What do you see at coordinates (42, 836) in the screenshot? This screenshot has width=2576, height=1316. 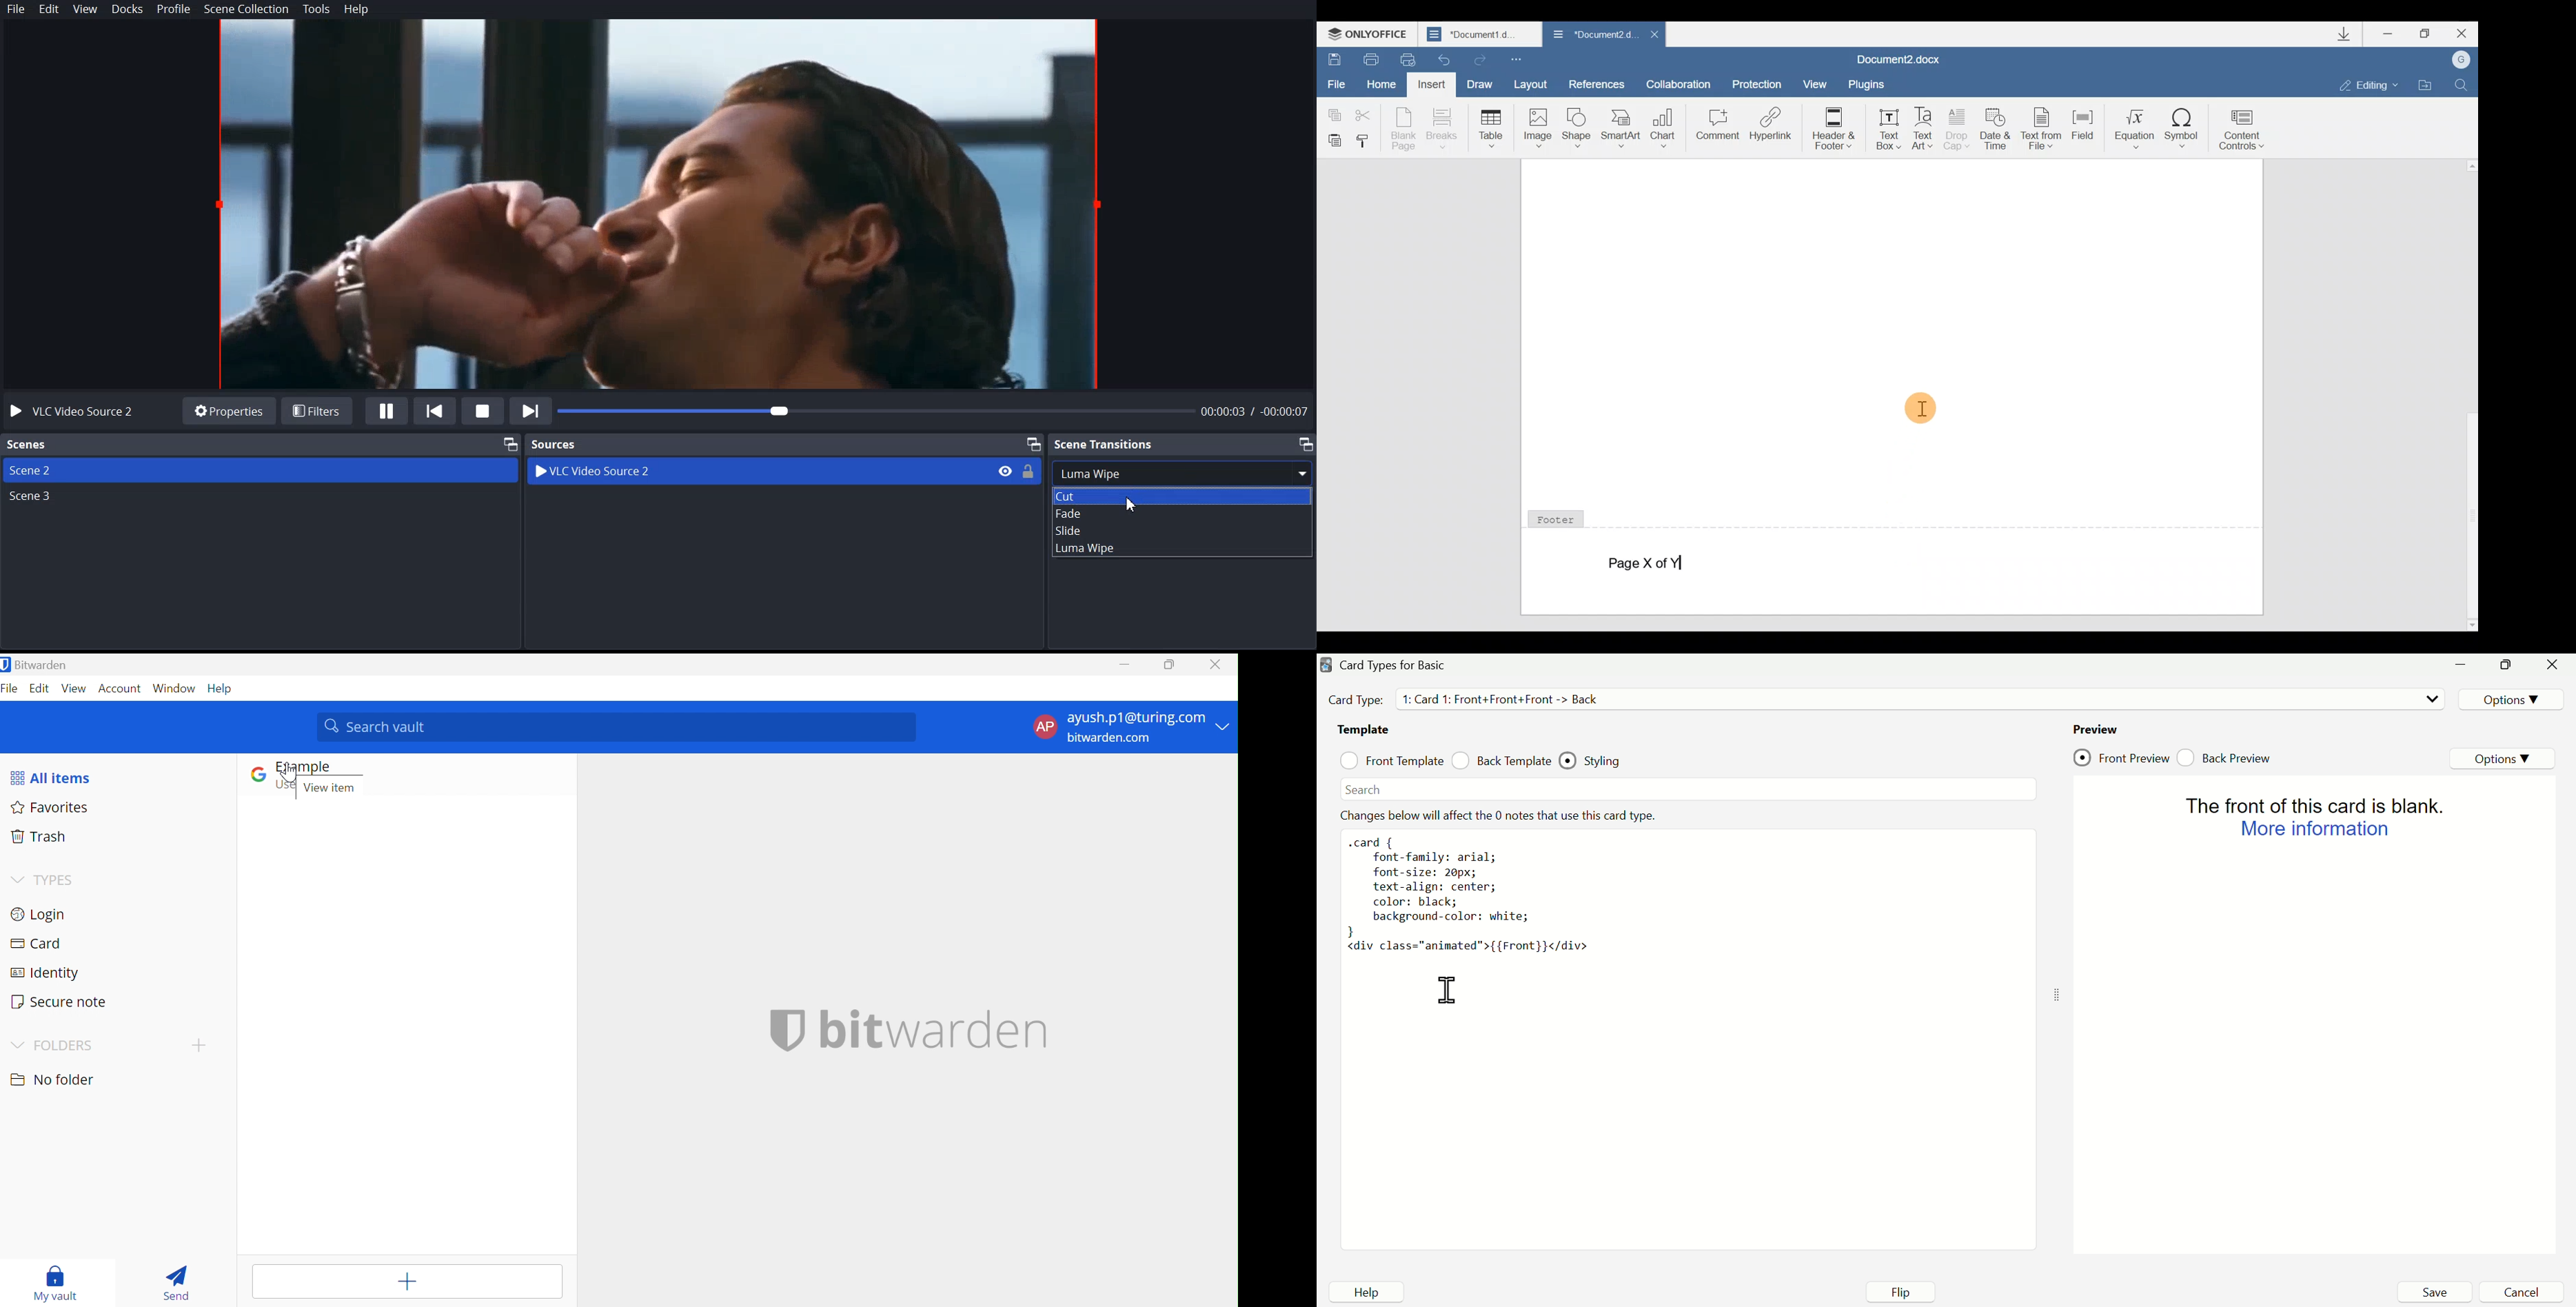 I see `` at bounding box center [42, 836].